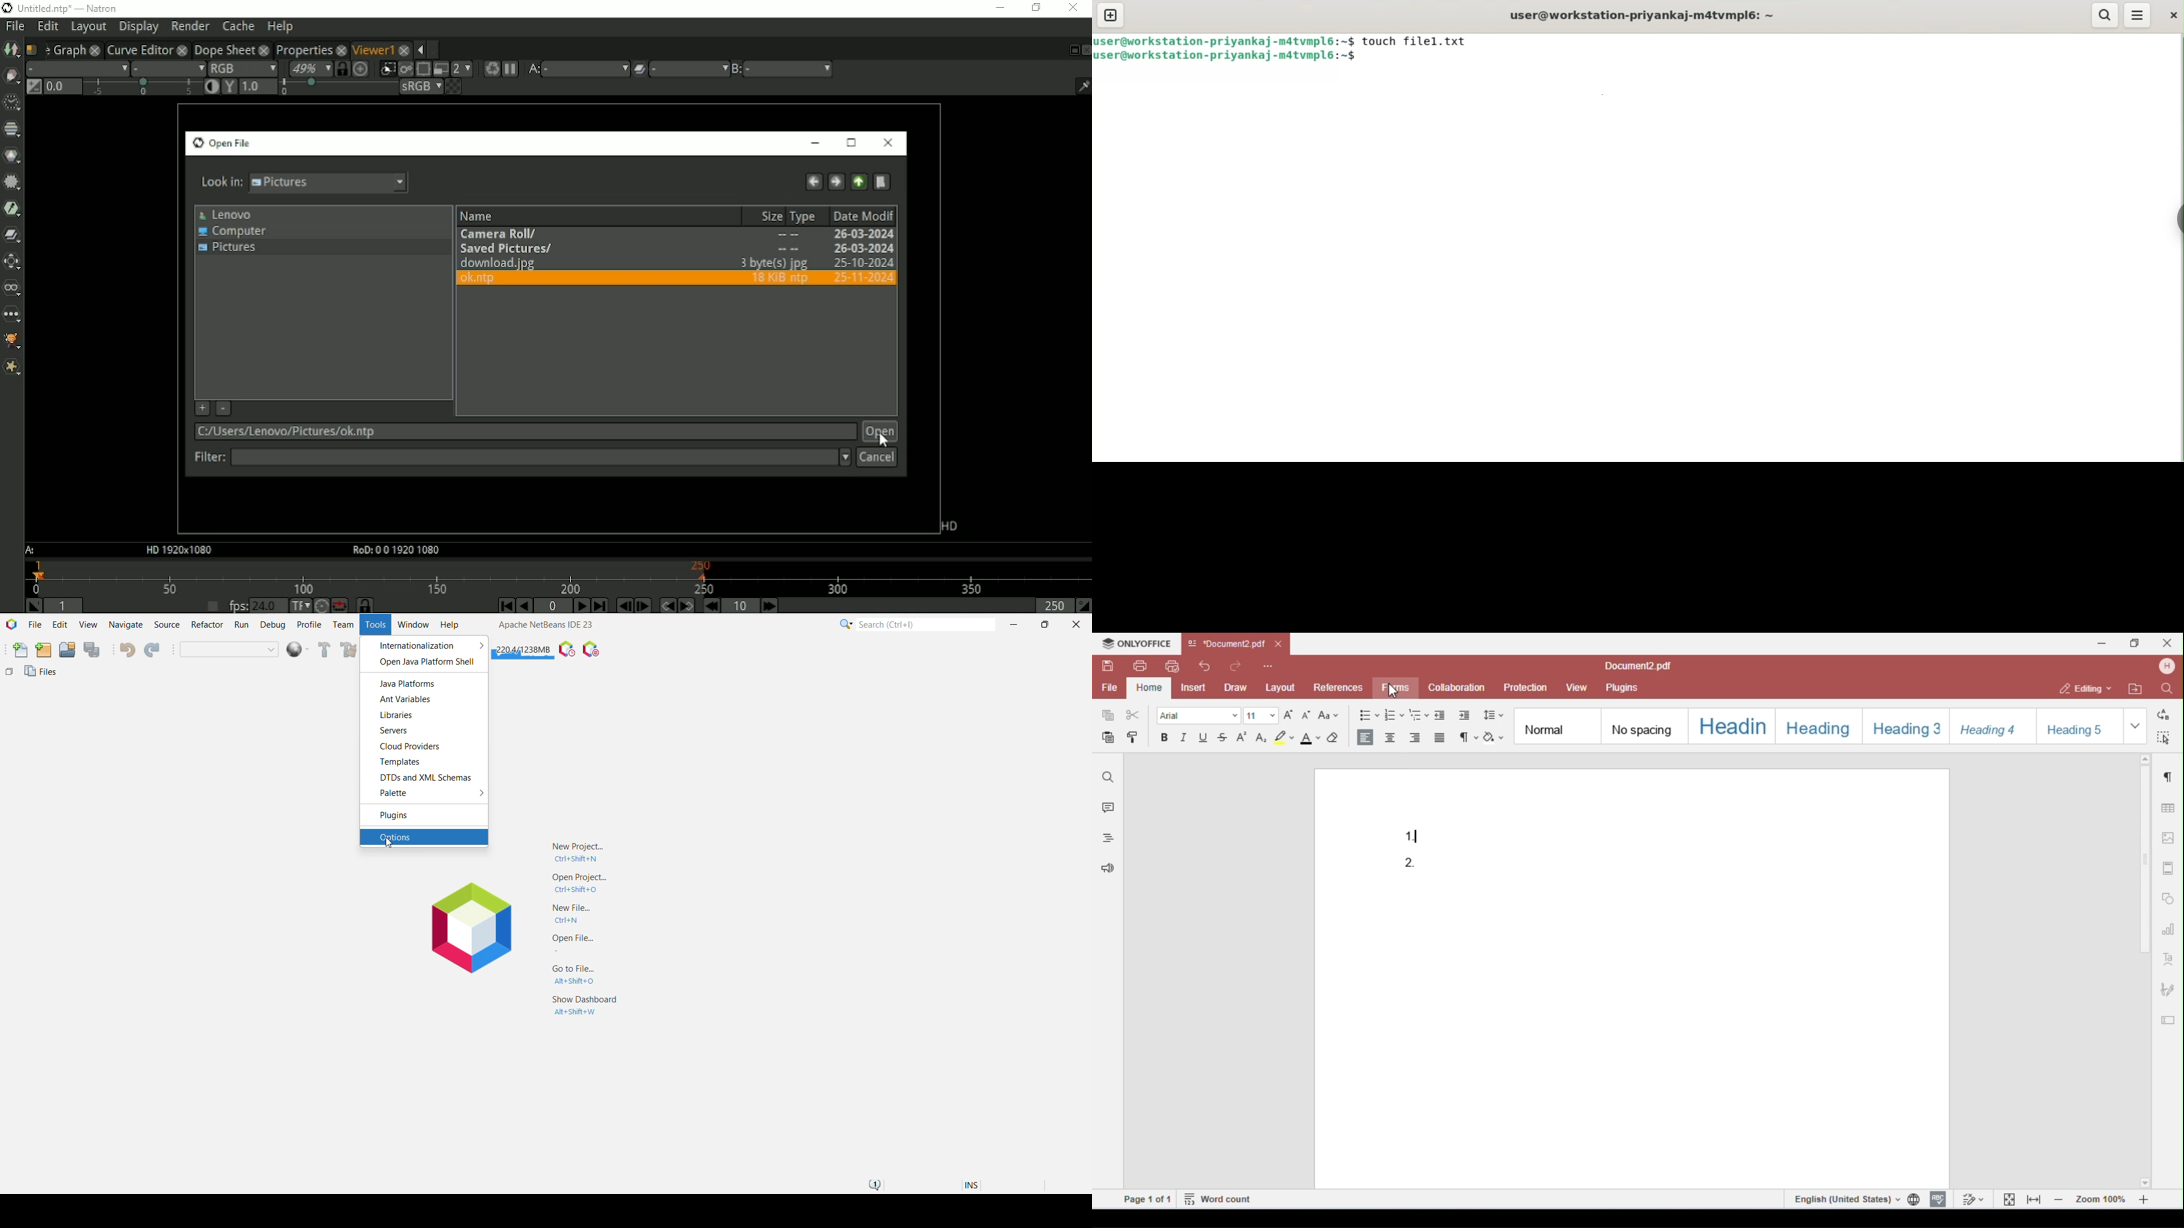  I want to click on Render, so click(190, 25).